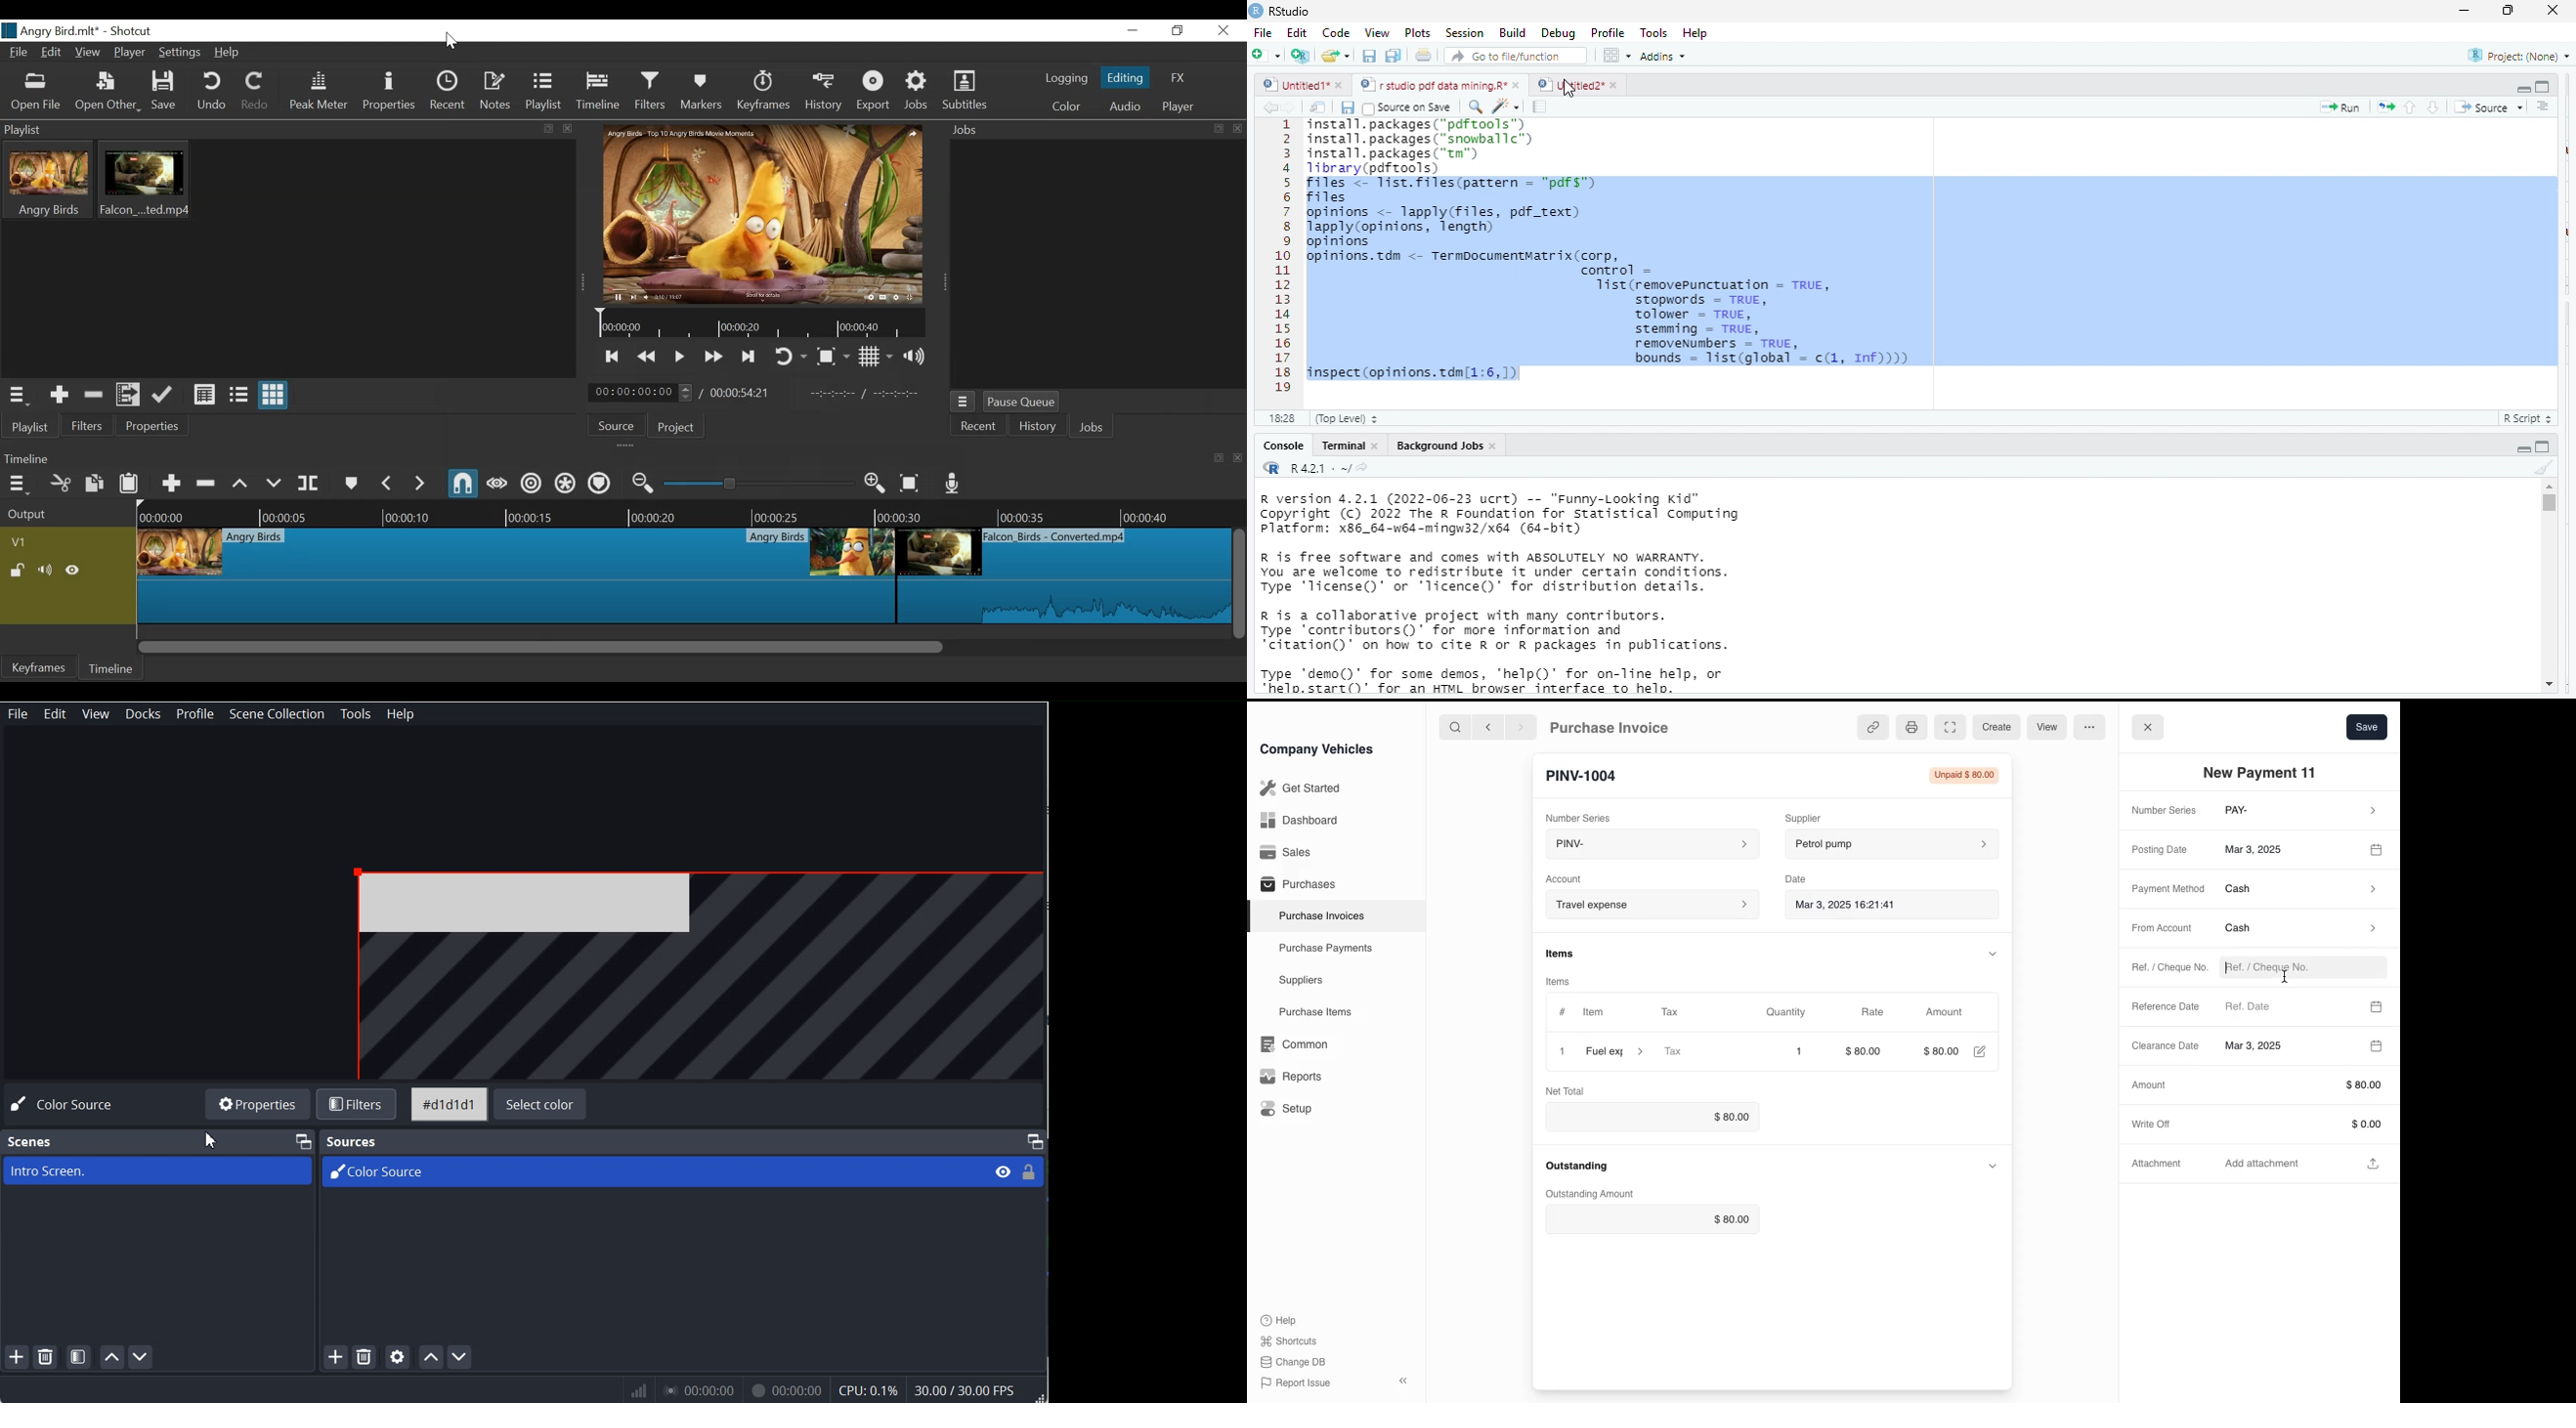 This screenshot has height=1428, width=2576. I want to click on Properties, so click(257, 1104).